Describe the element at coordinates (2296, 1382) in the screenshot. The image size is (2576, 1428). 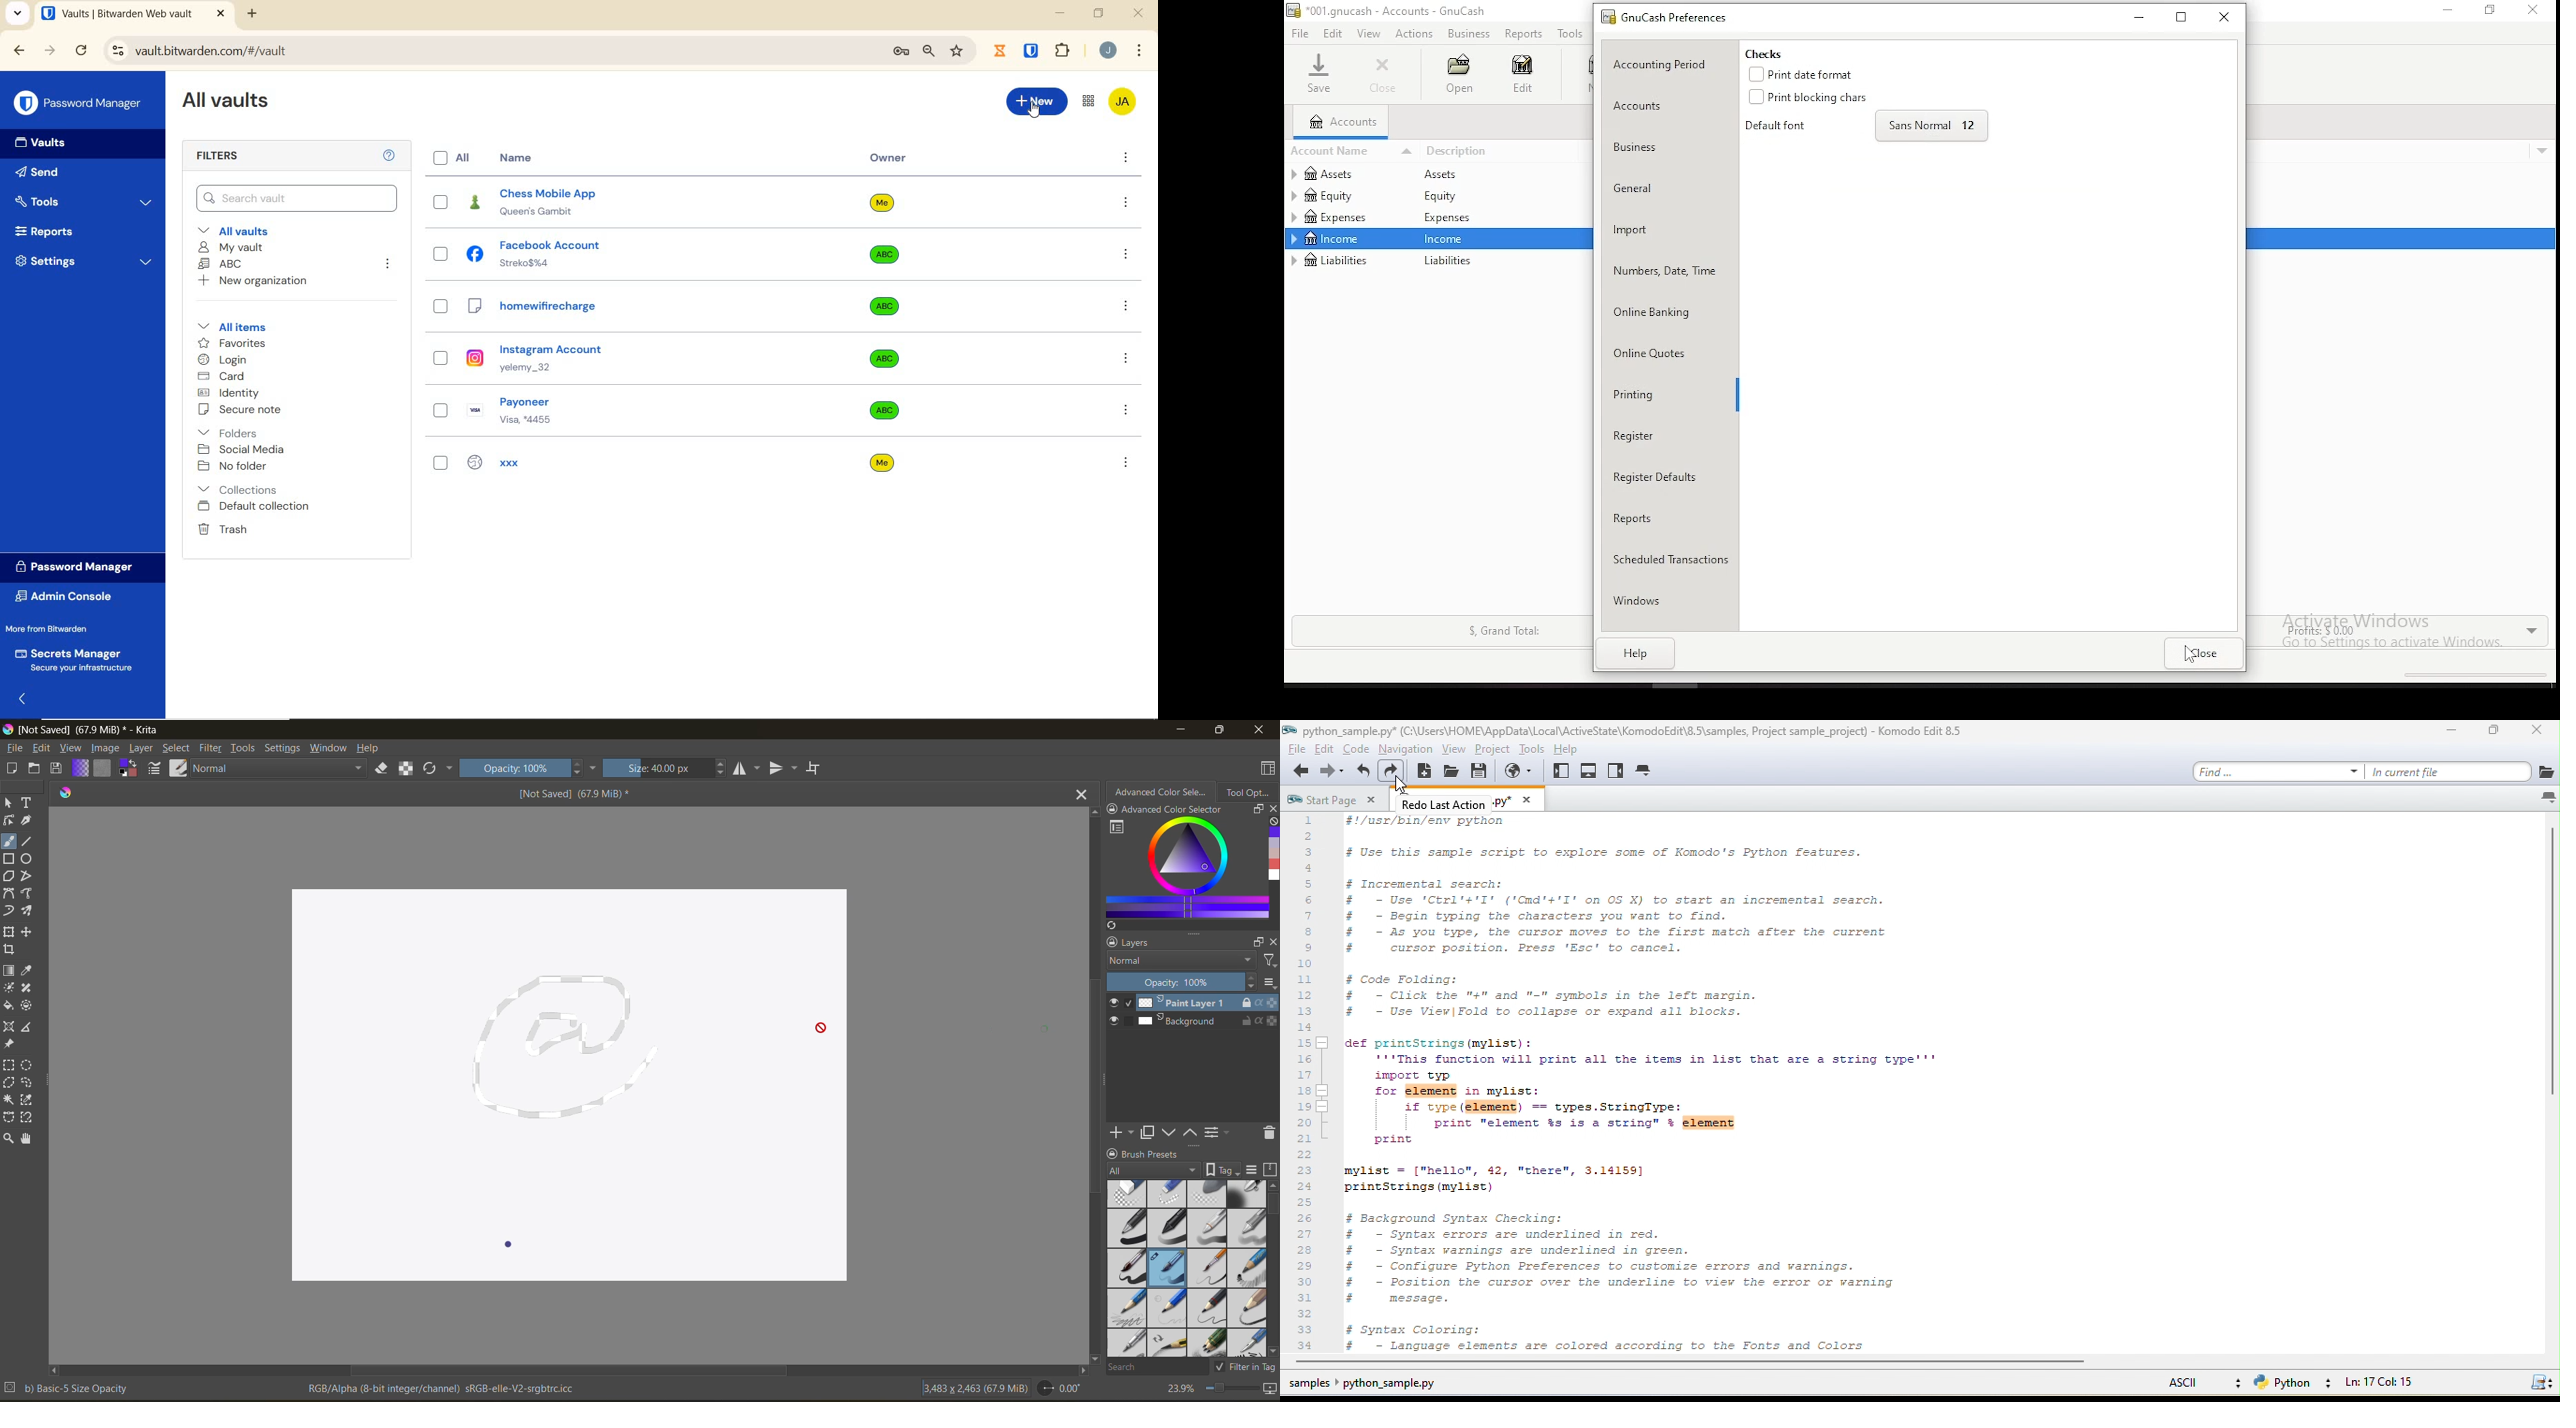
I see `python` at that location.